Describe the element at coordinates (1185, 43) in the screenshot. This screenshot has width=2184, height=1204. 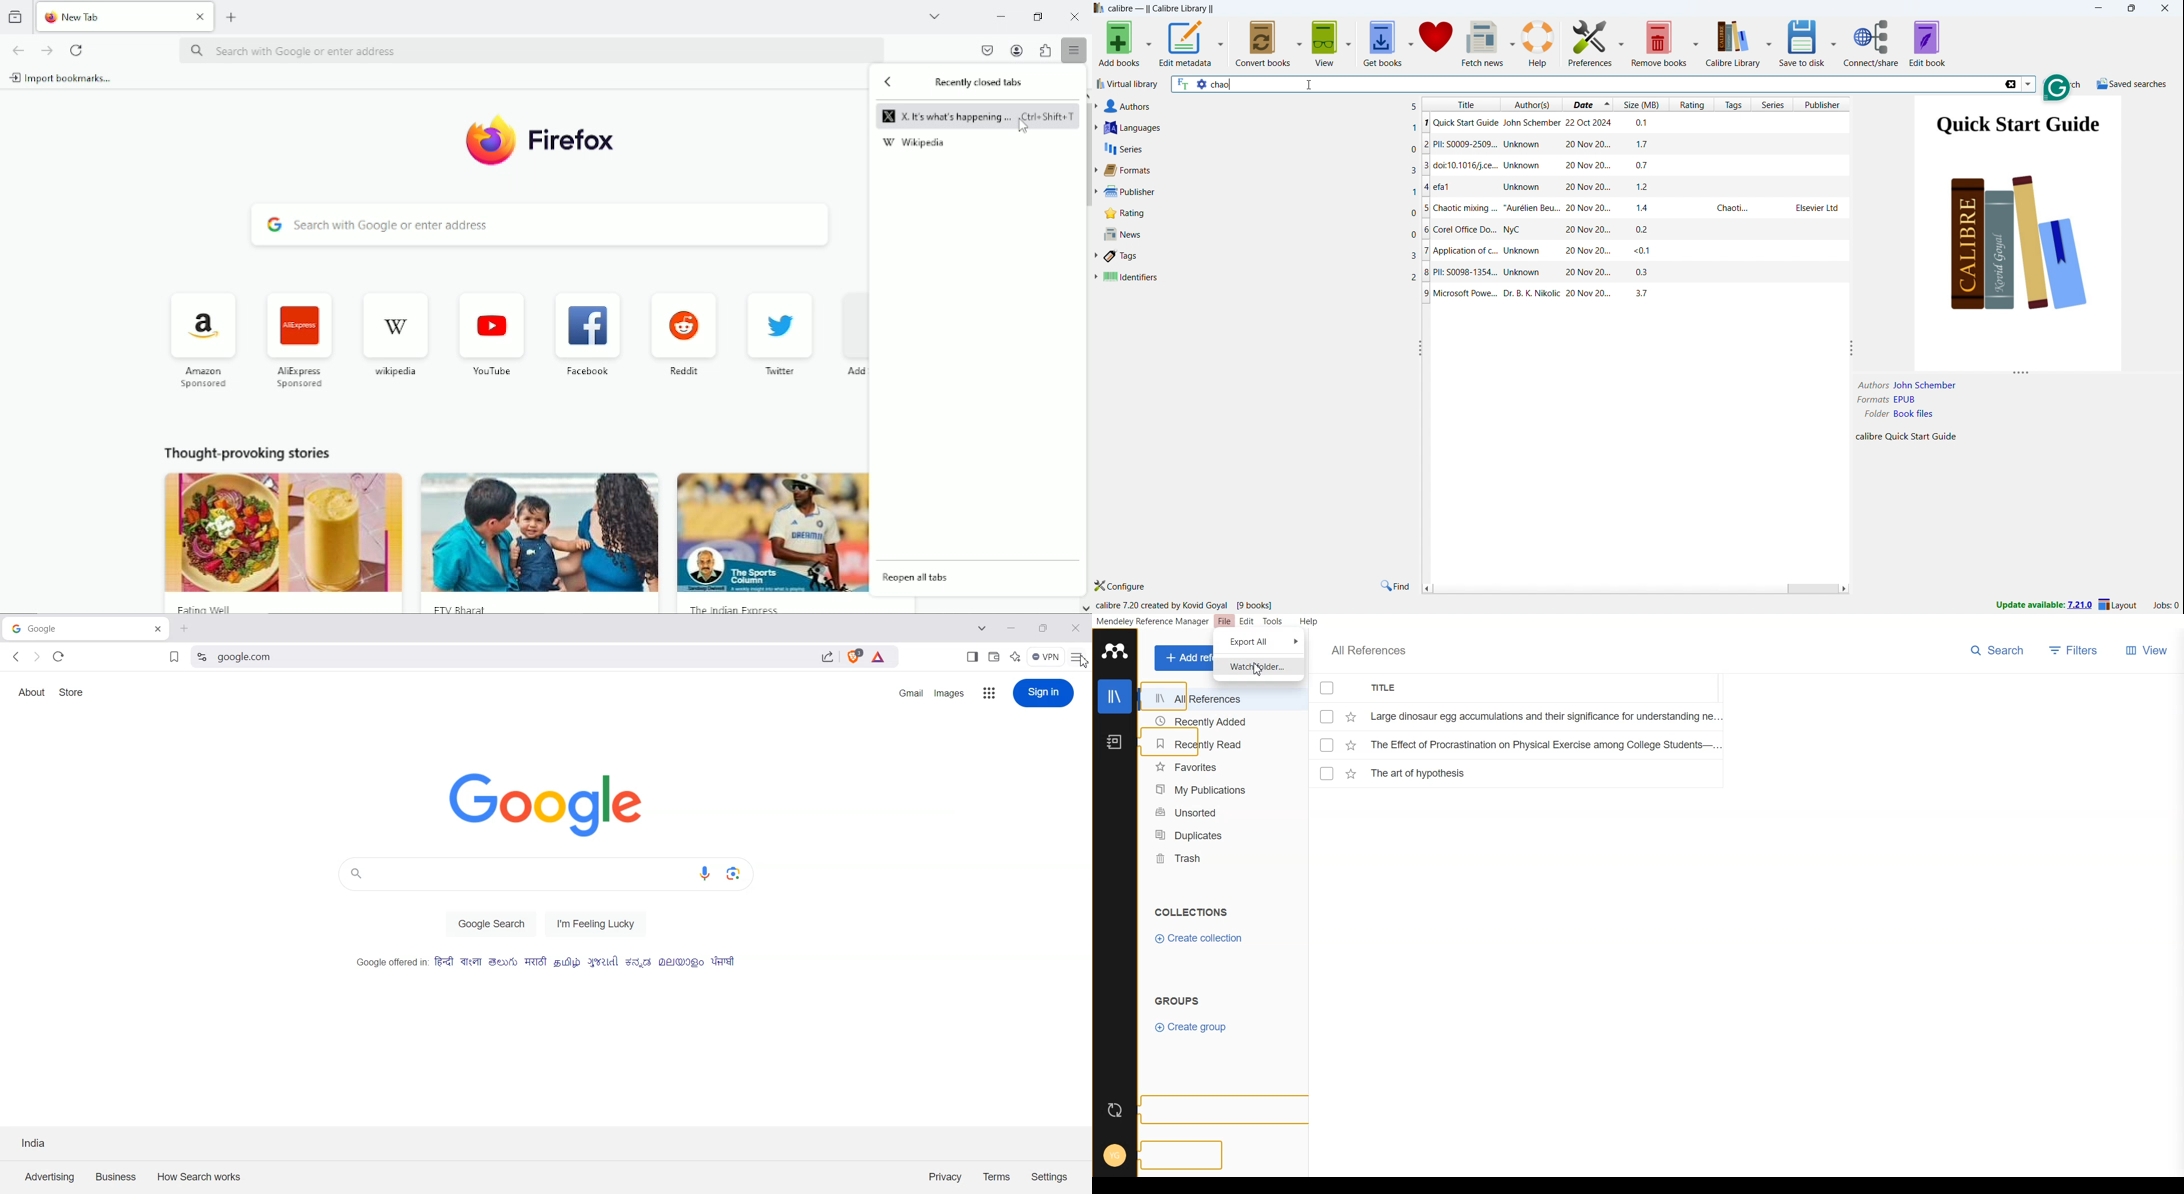
I see `edit metadata` at that location.